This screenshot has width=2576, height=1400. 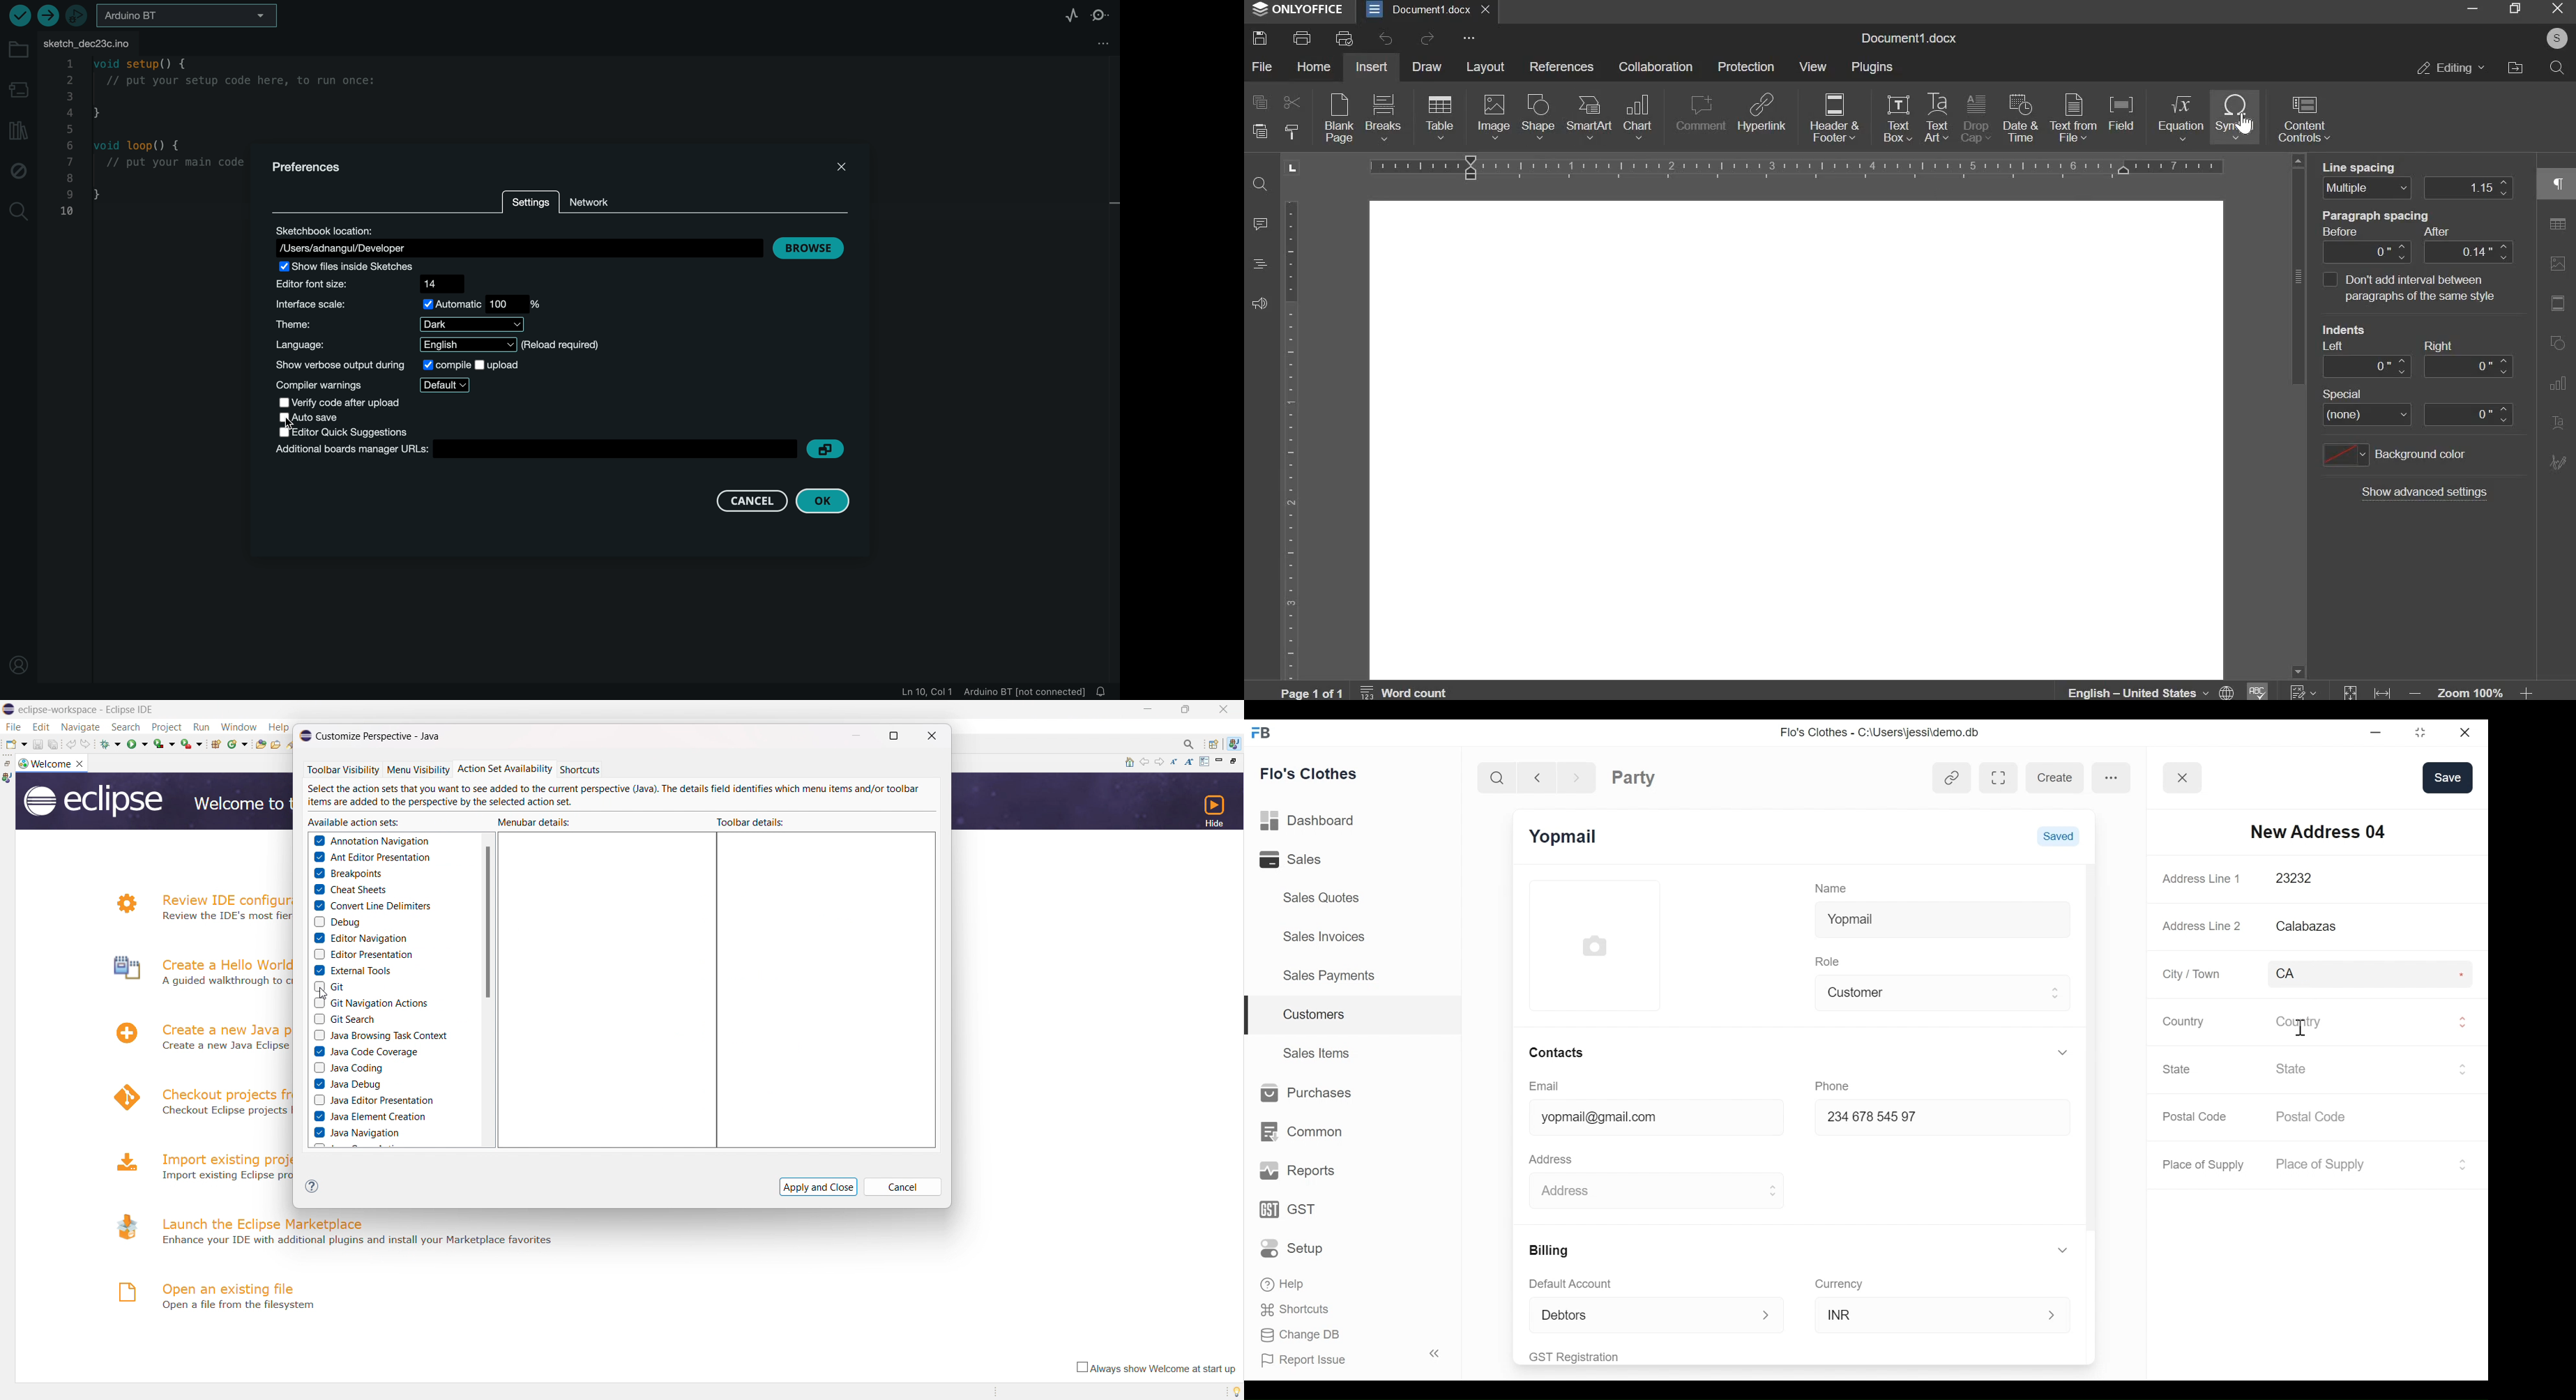 I want to click on Postal Code, so click(x=2197, y=1117).